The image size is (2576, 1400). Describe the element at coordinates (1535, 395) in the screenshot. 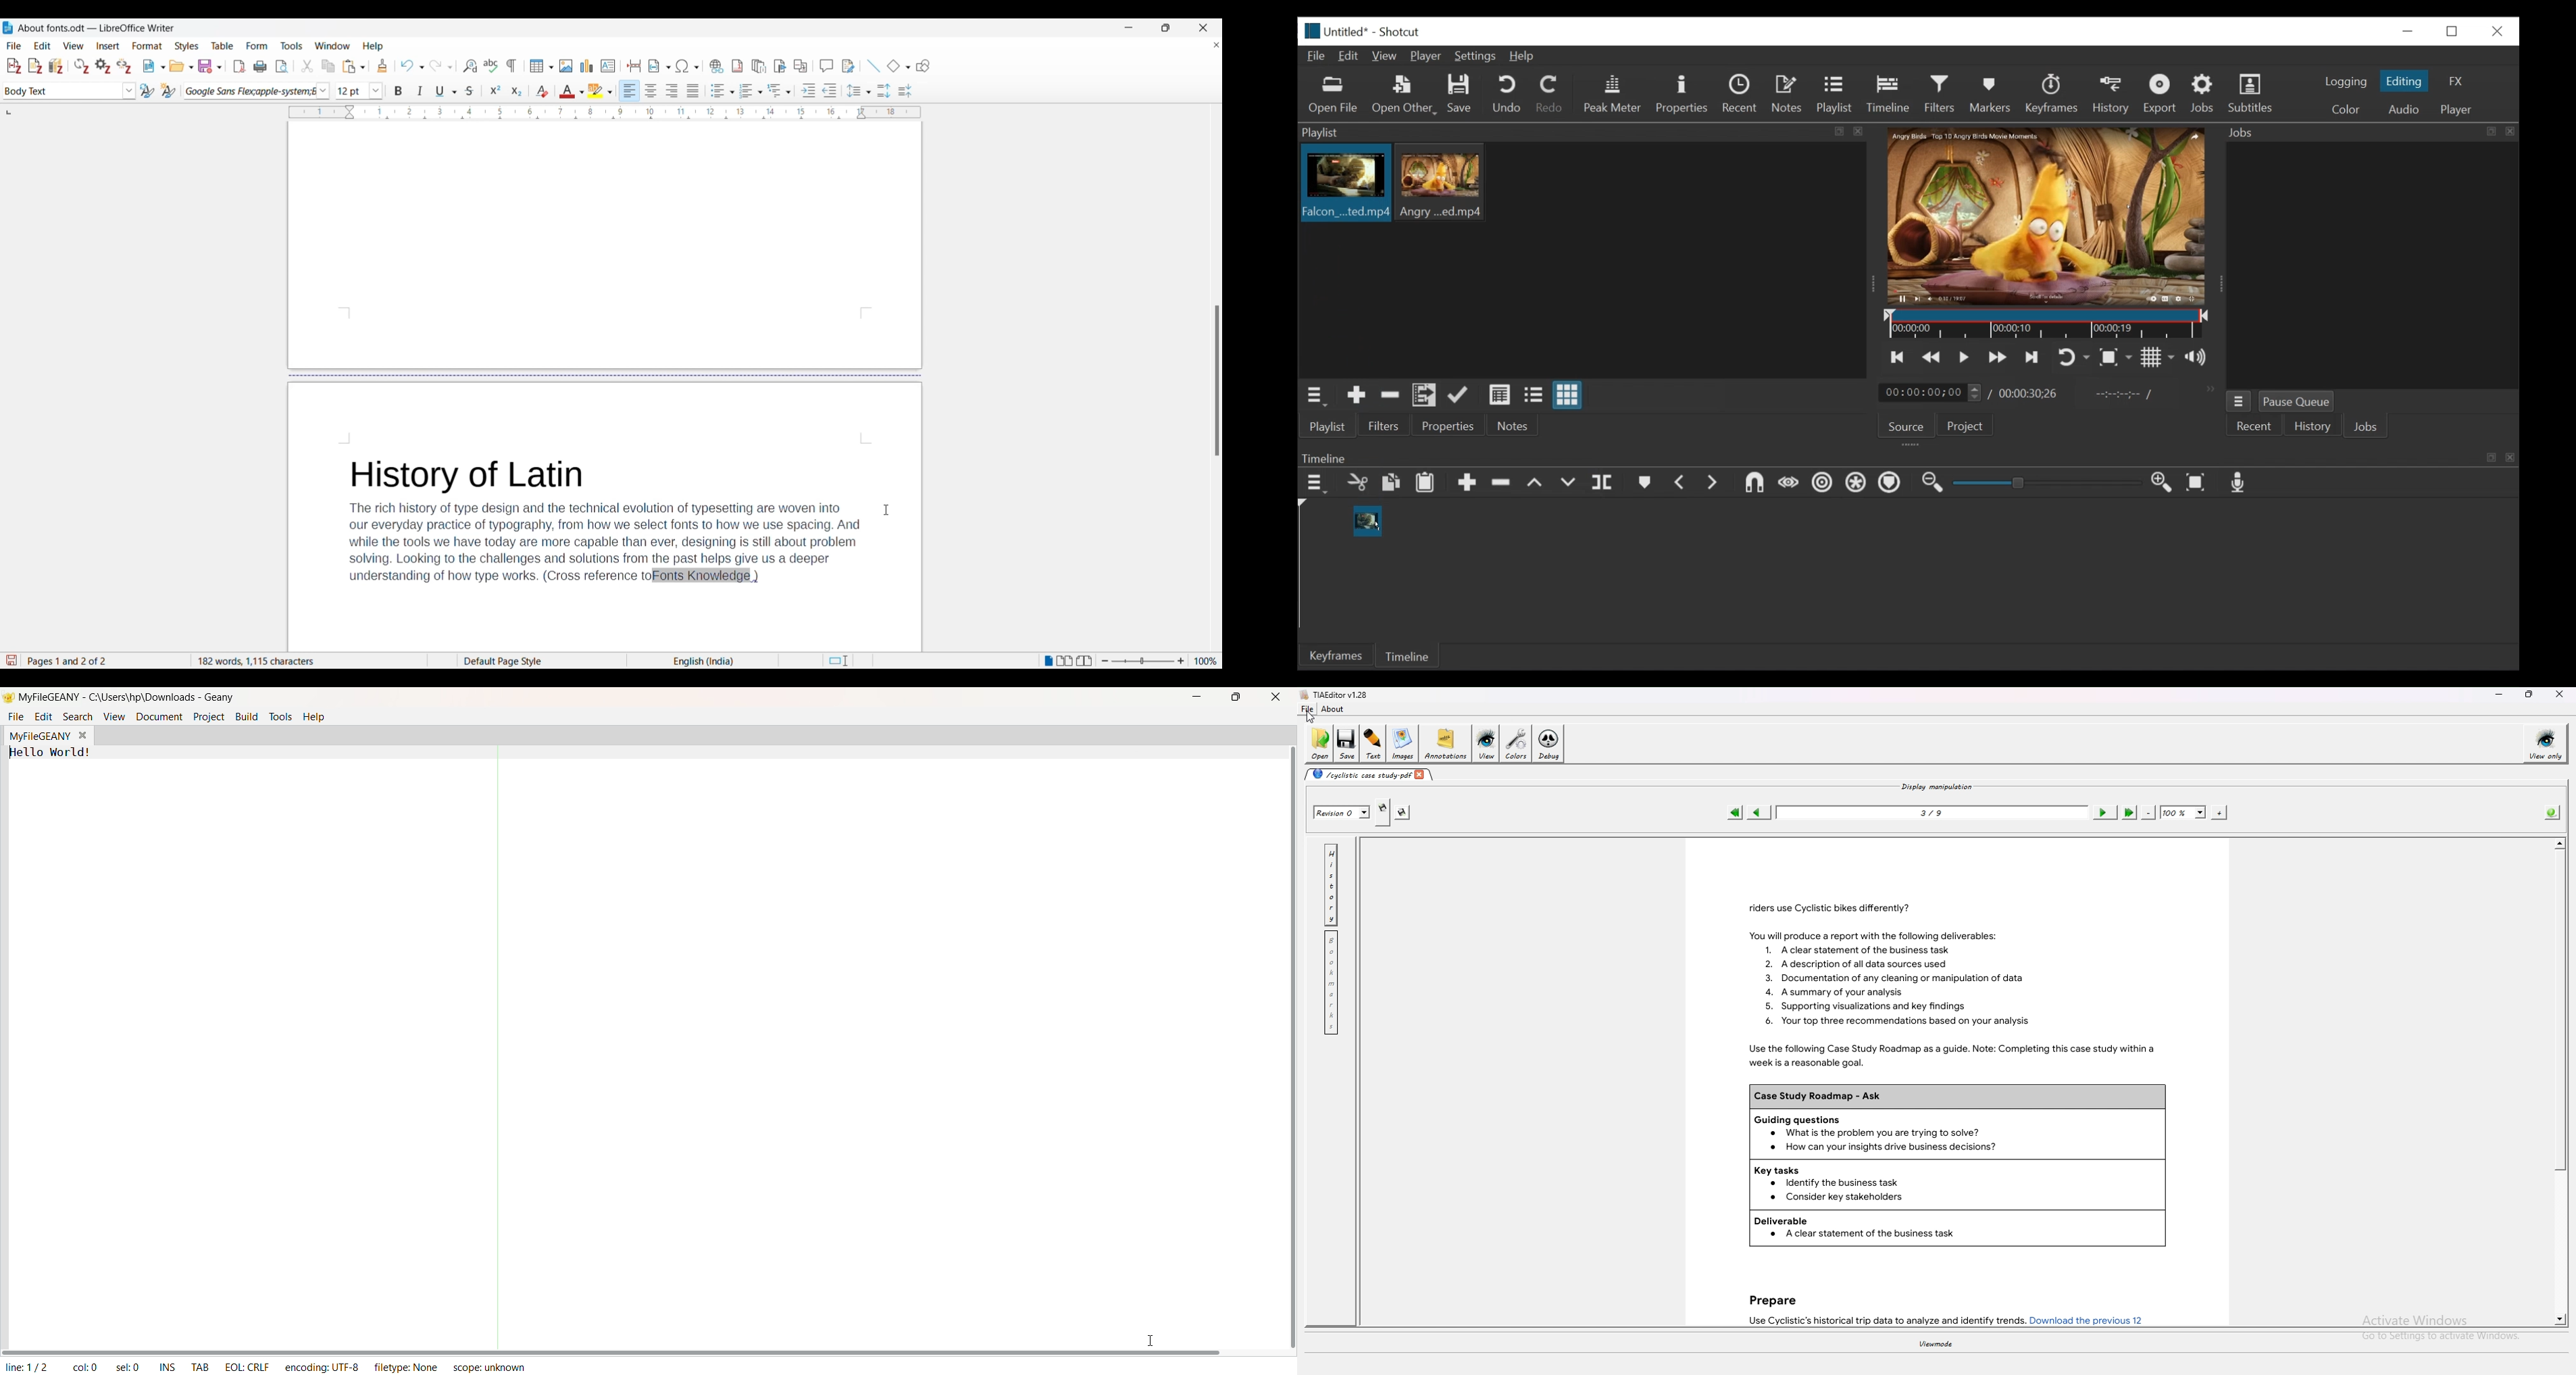

I see `view as files` at that location.